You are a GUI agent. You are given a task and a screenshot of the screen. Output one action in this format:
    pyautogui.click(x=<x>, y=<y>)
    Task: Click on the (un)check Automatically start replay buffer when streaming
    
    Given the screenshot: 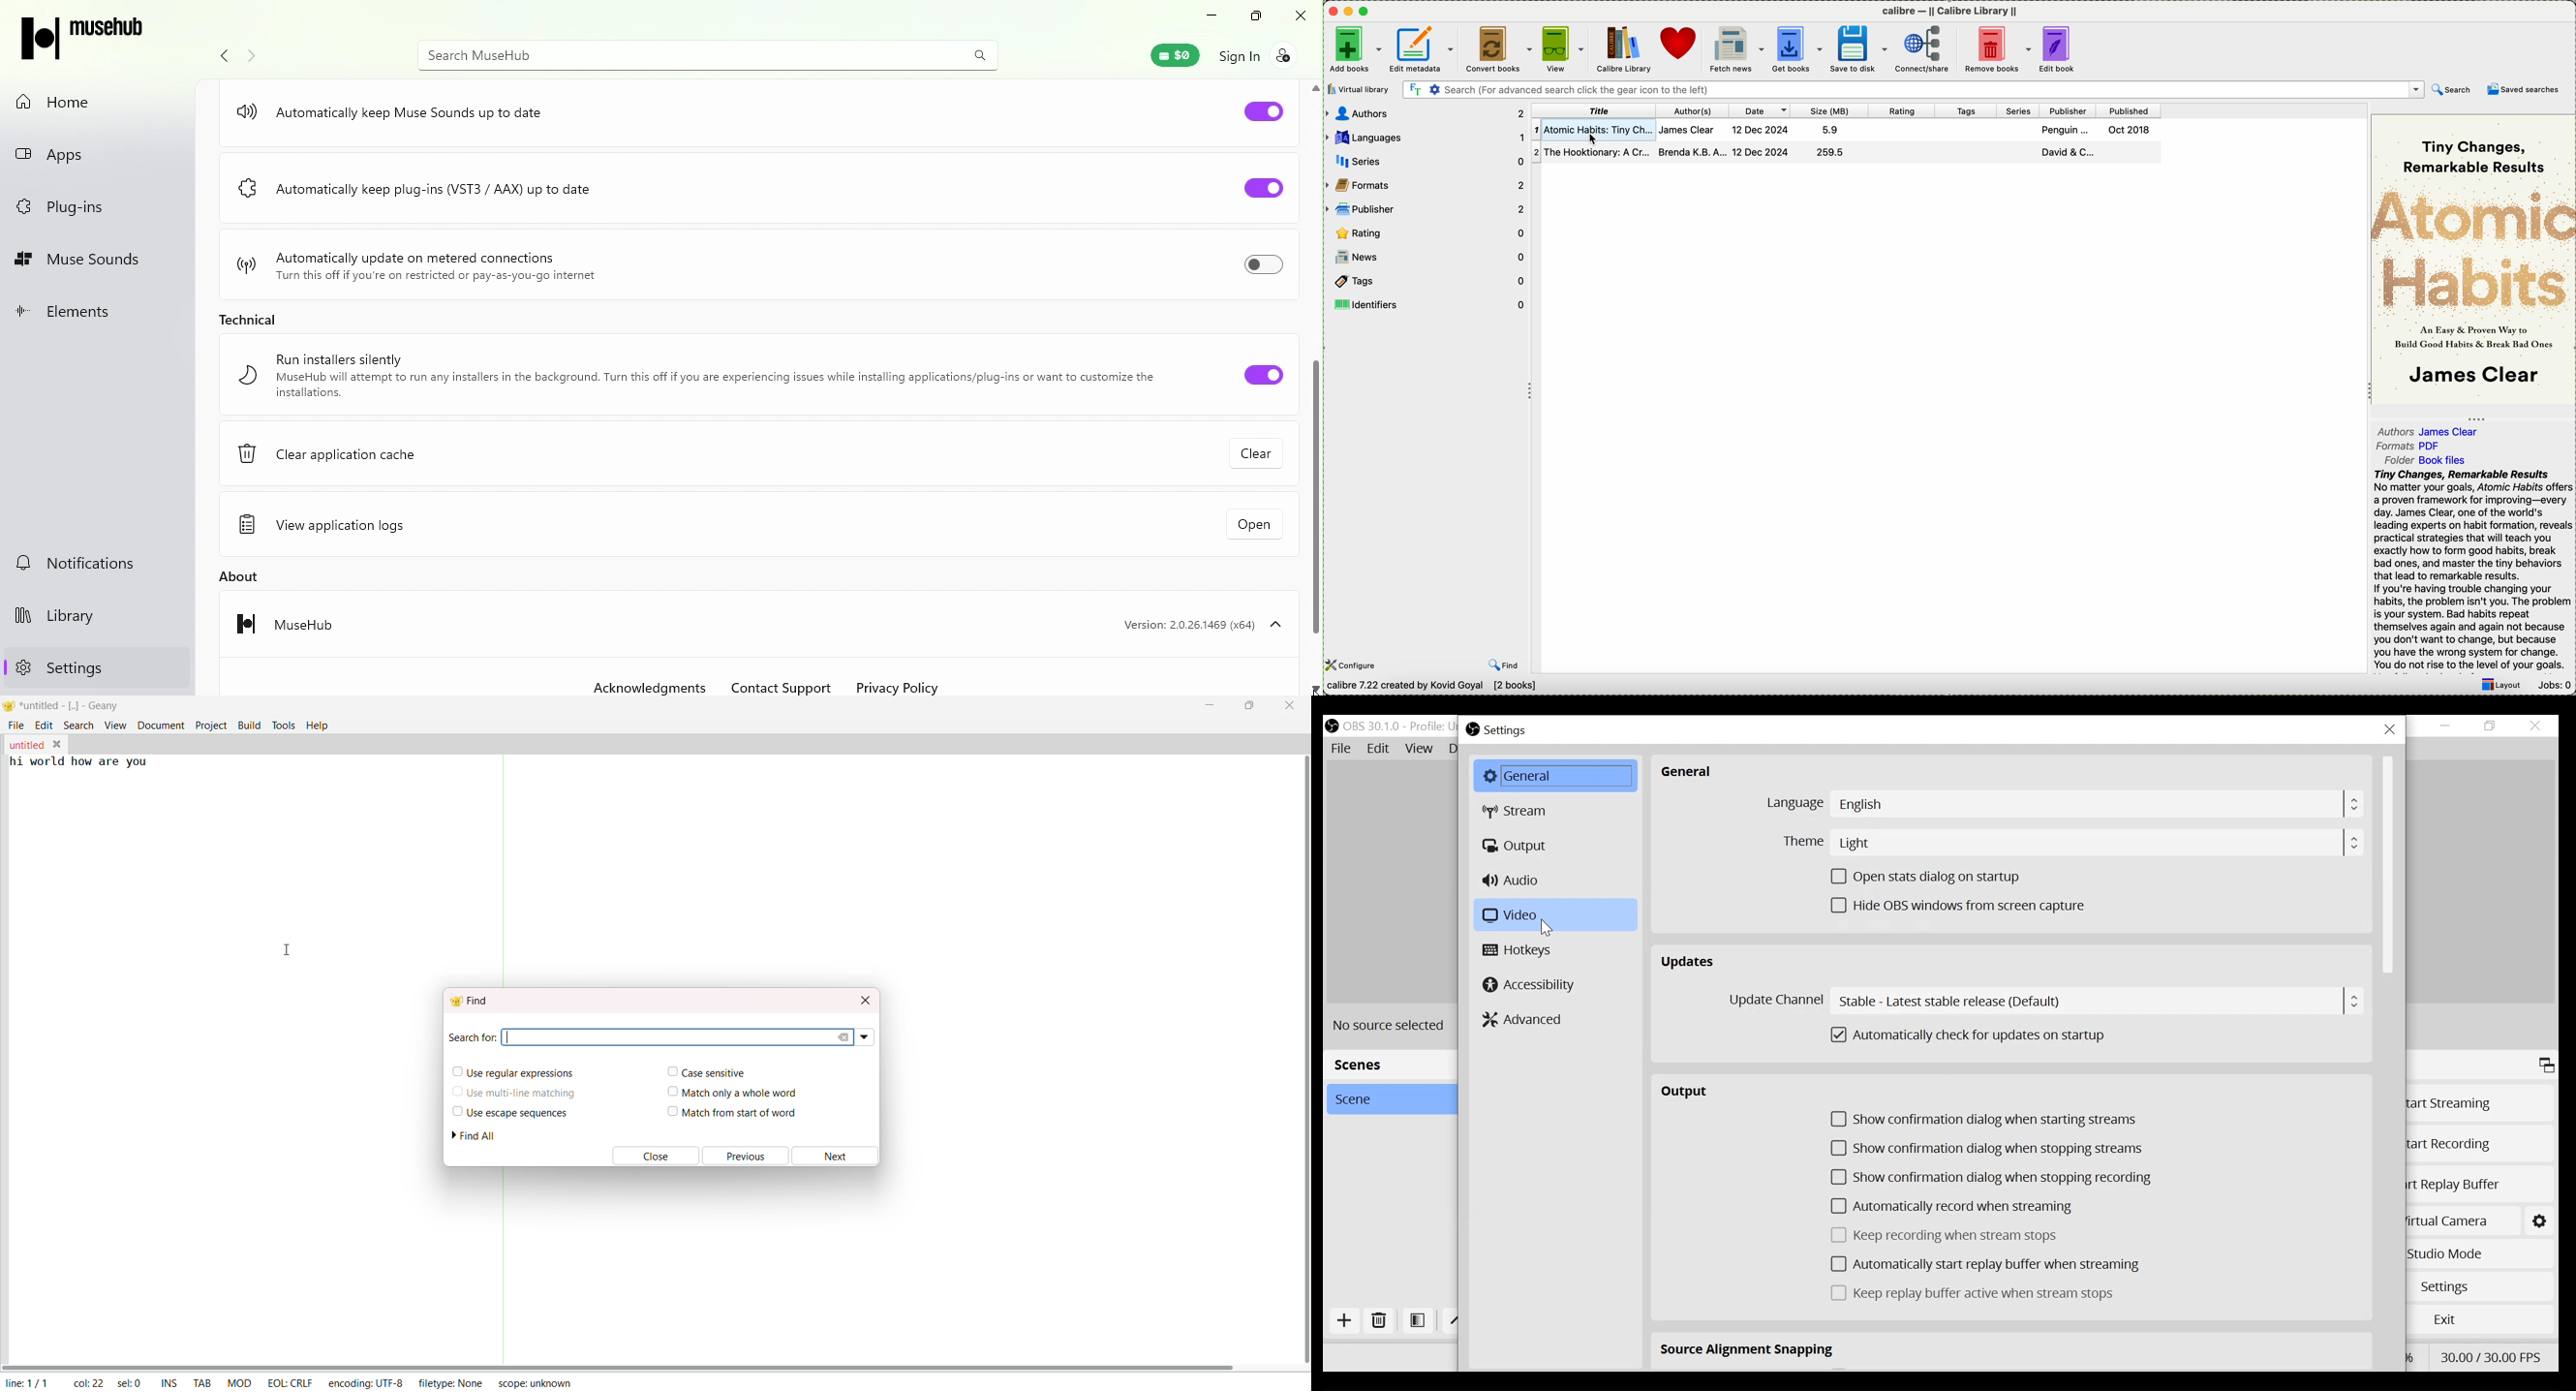 What is the action you would take?
    pyautogui.click(x=1989, y=1264)
    